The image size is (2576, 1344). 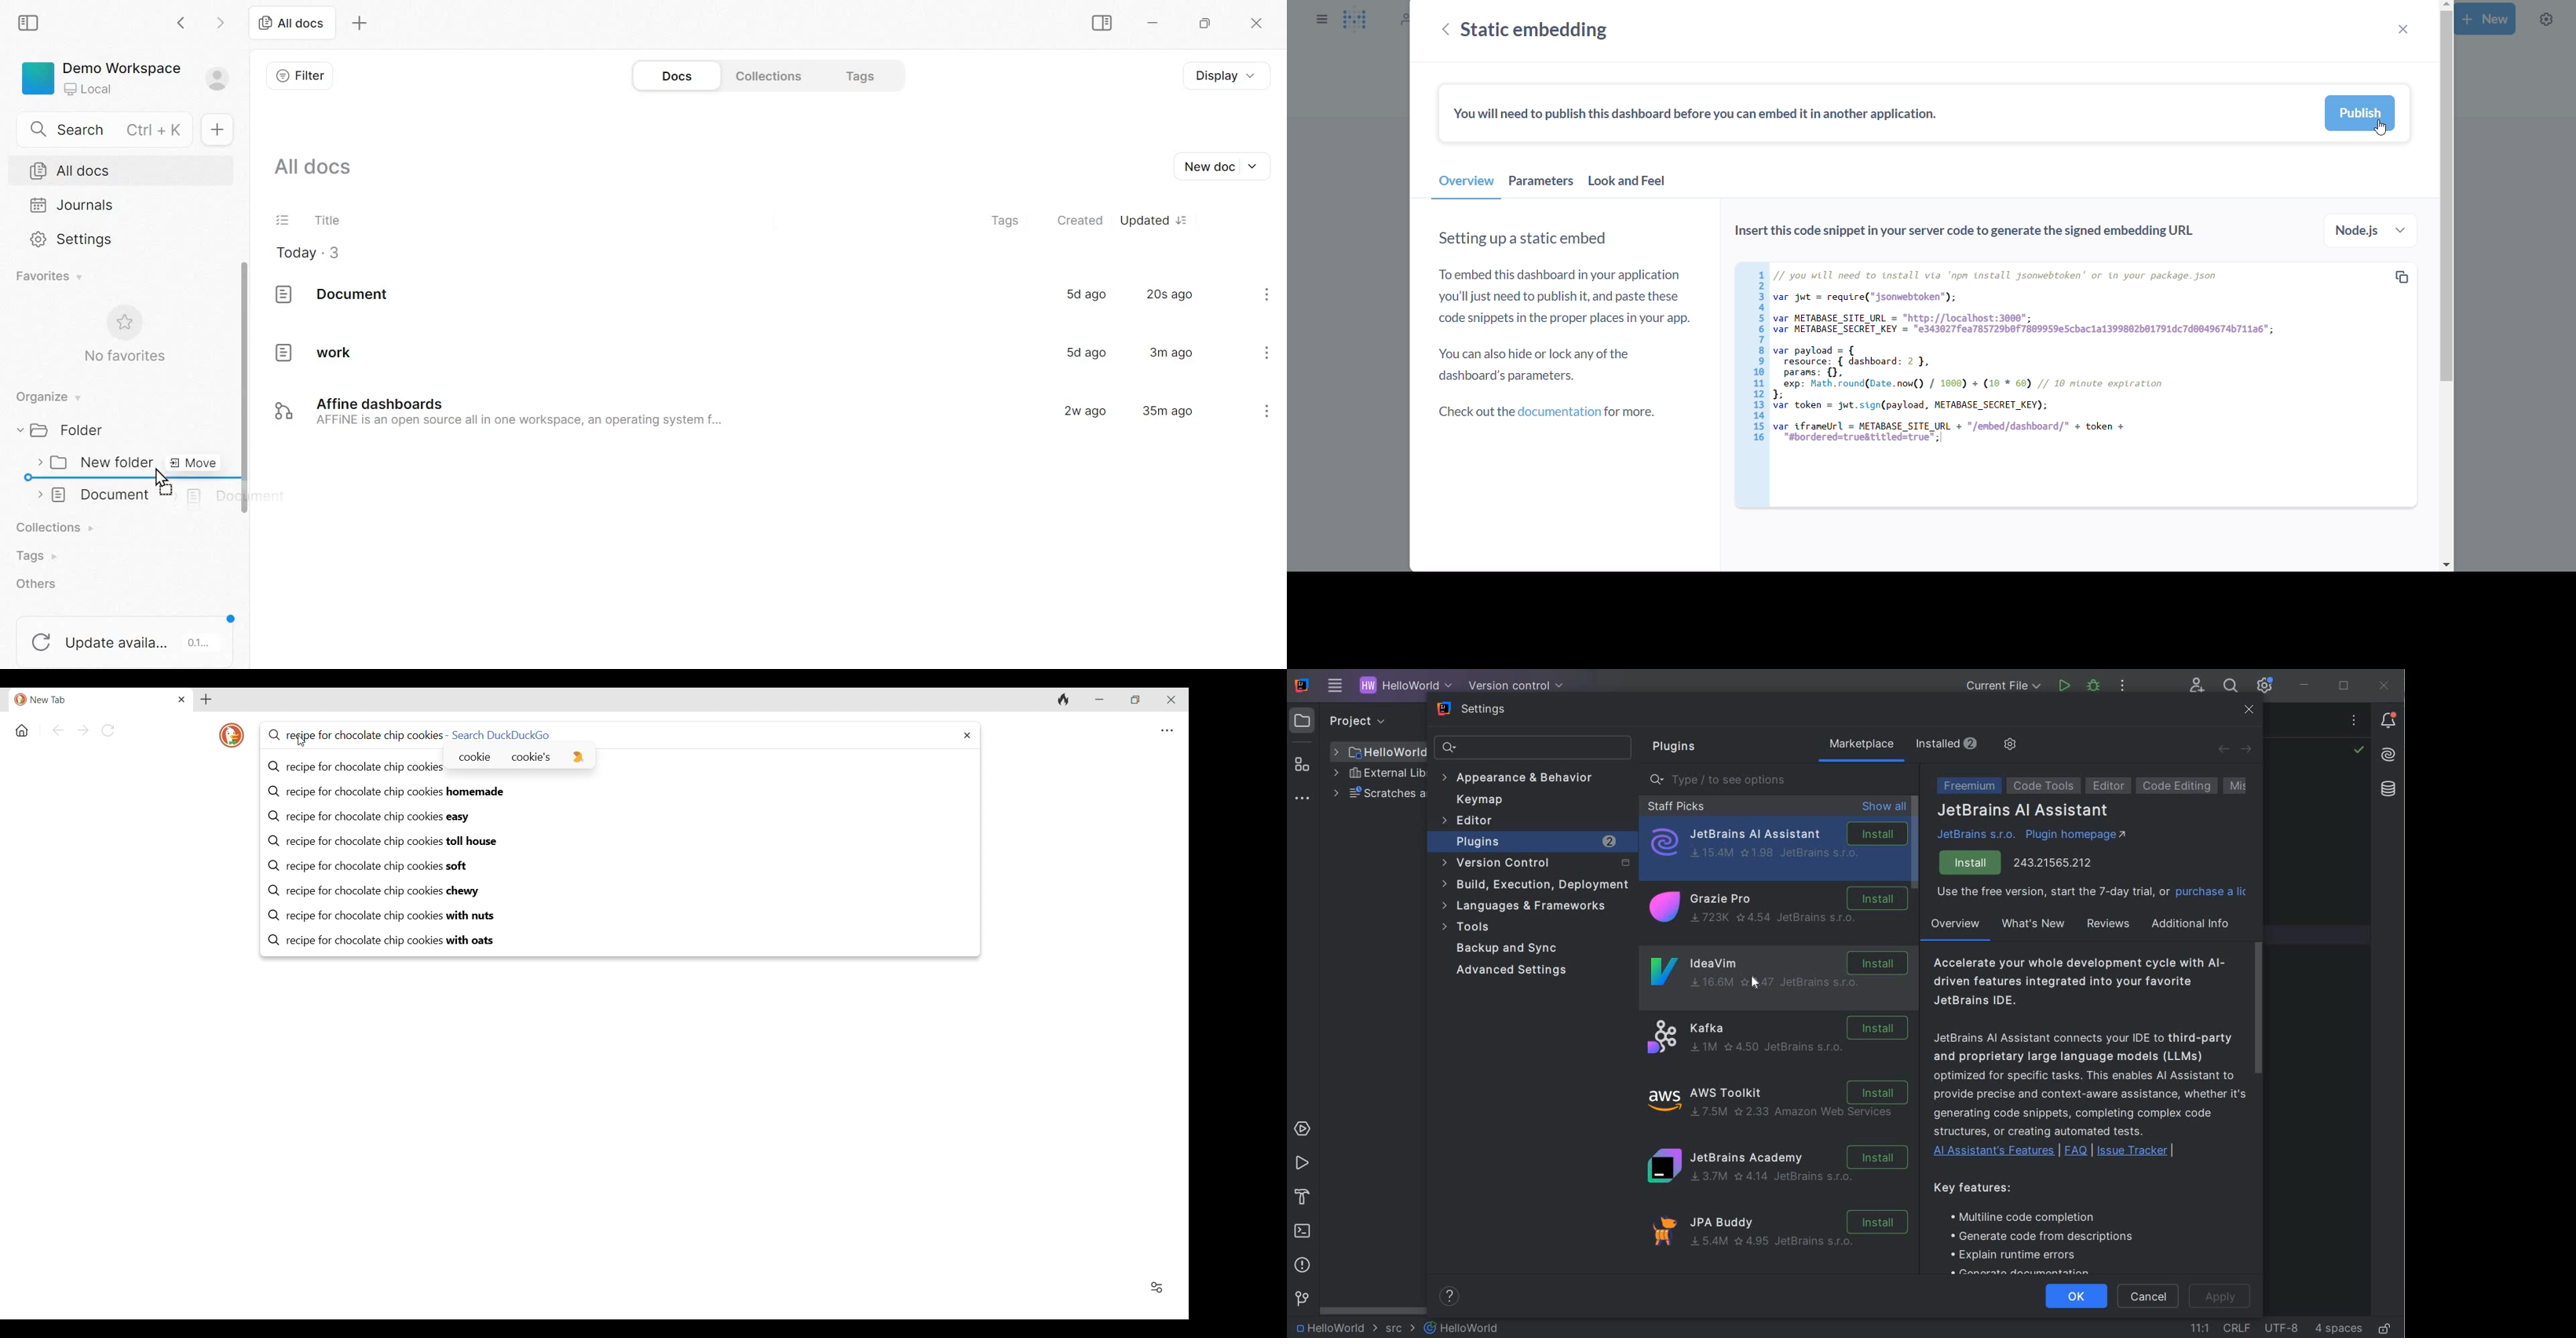 I want to click on Close interface, so click(x=1172, y=700).